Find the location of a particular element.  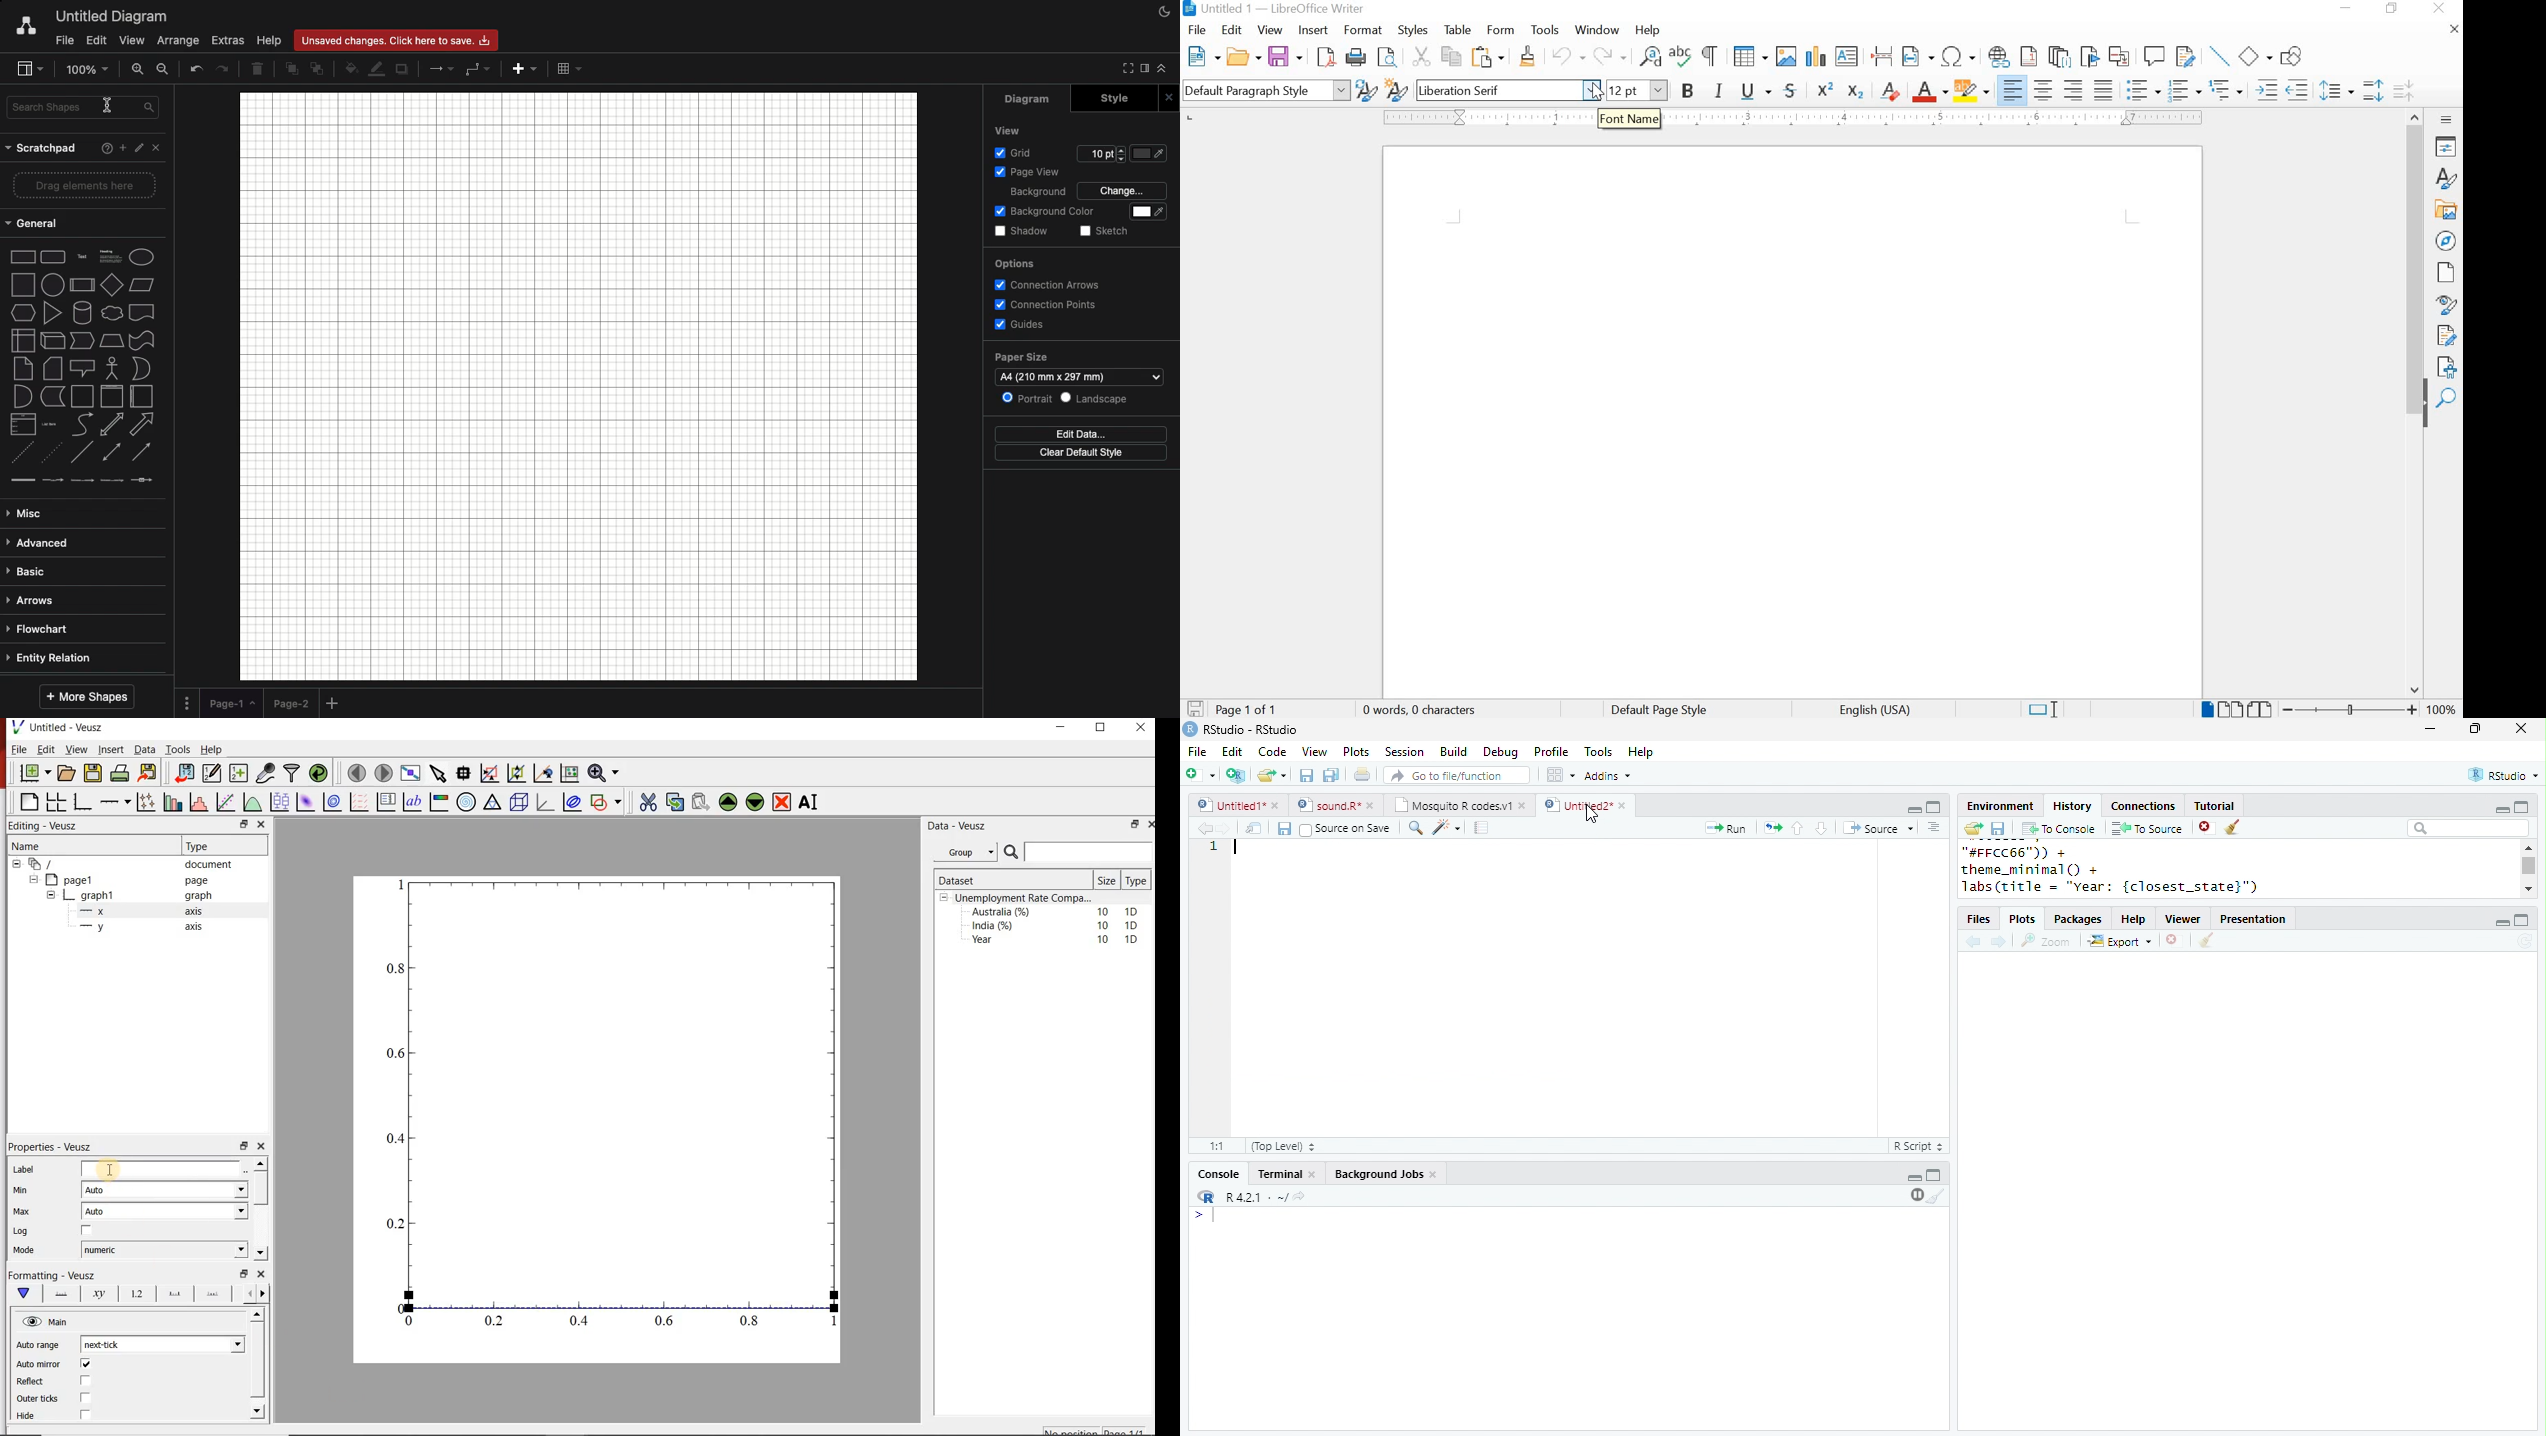

Code is located at coordinates (1272, 751).